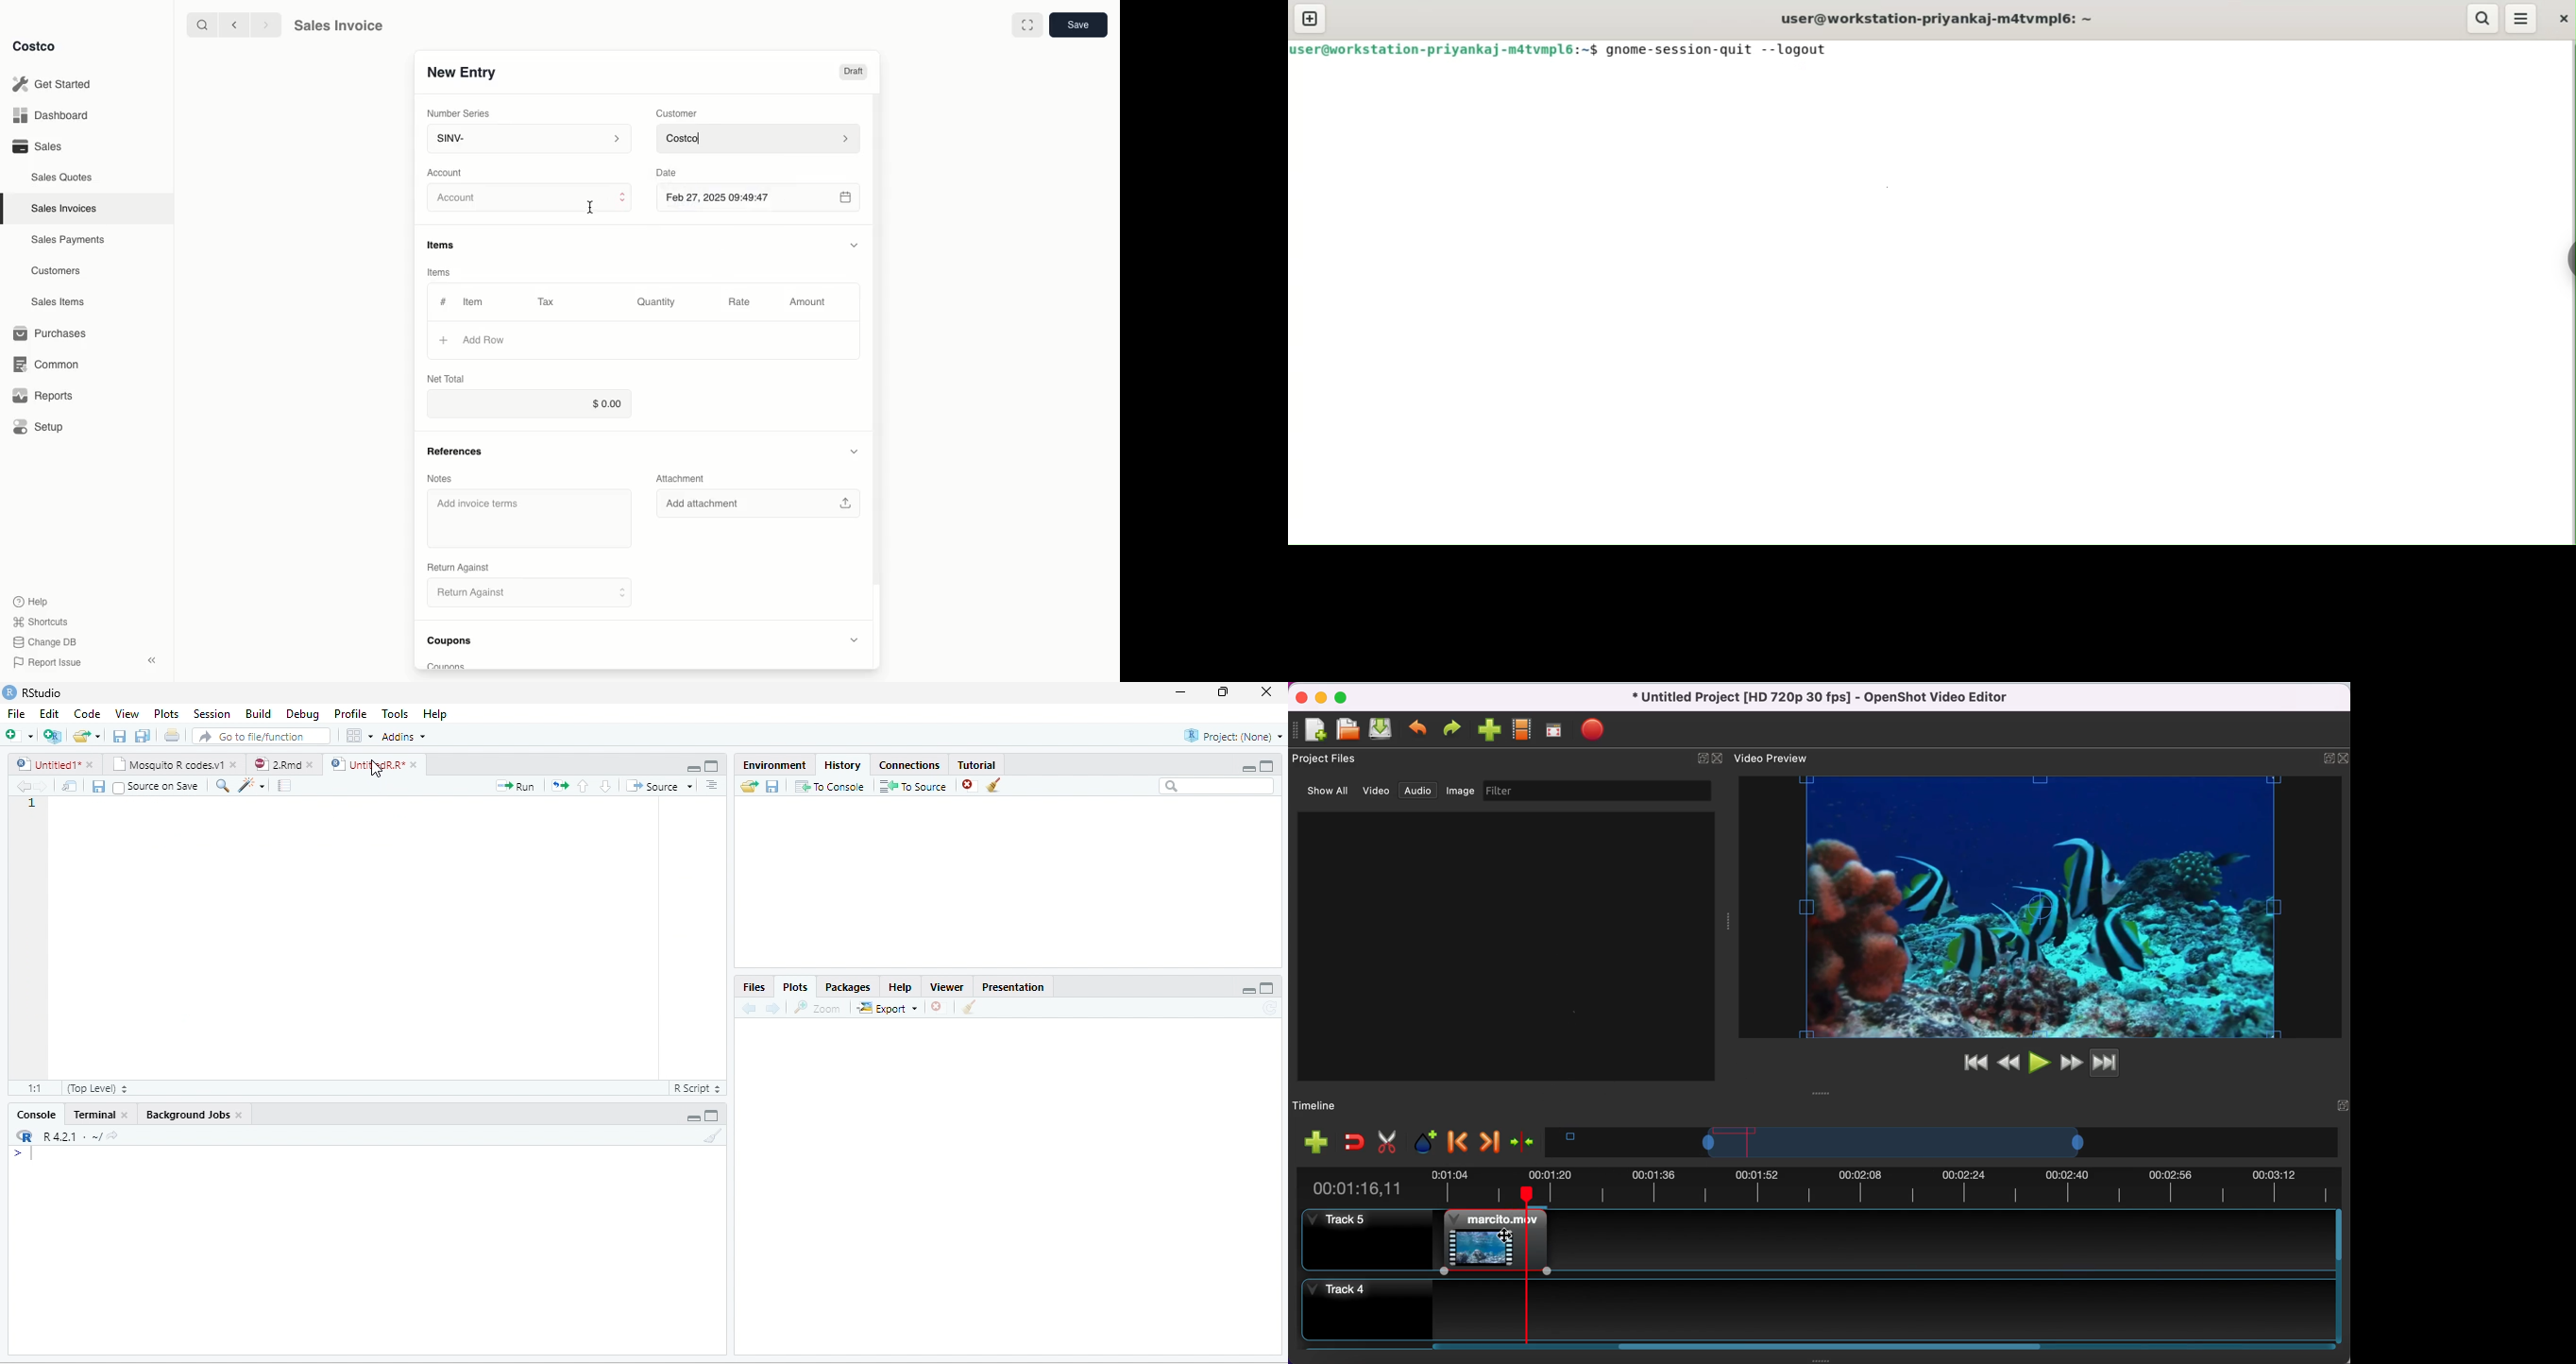 The height and width of the screenshot is (1372, 2576). I want to click on Next plot, so click(772, 1008).